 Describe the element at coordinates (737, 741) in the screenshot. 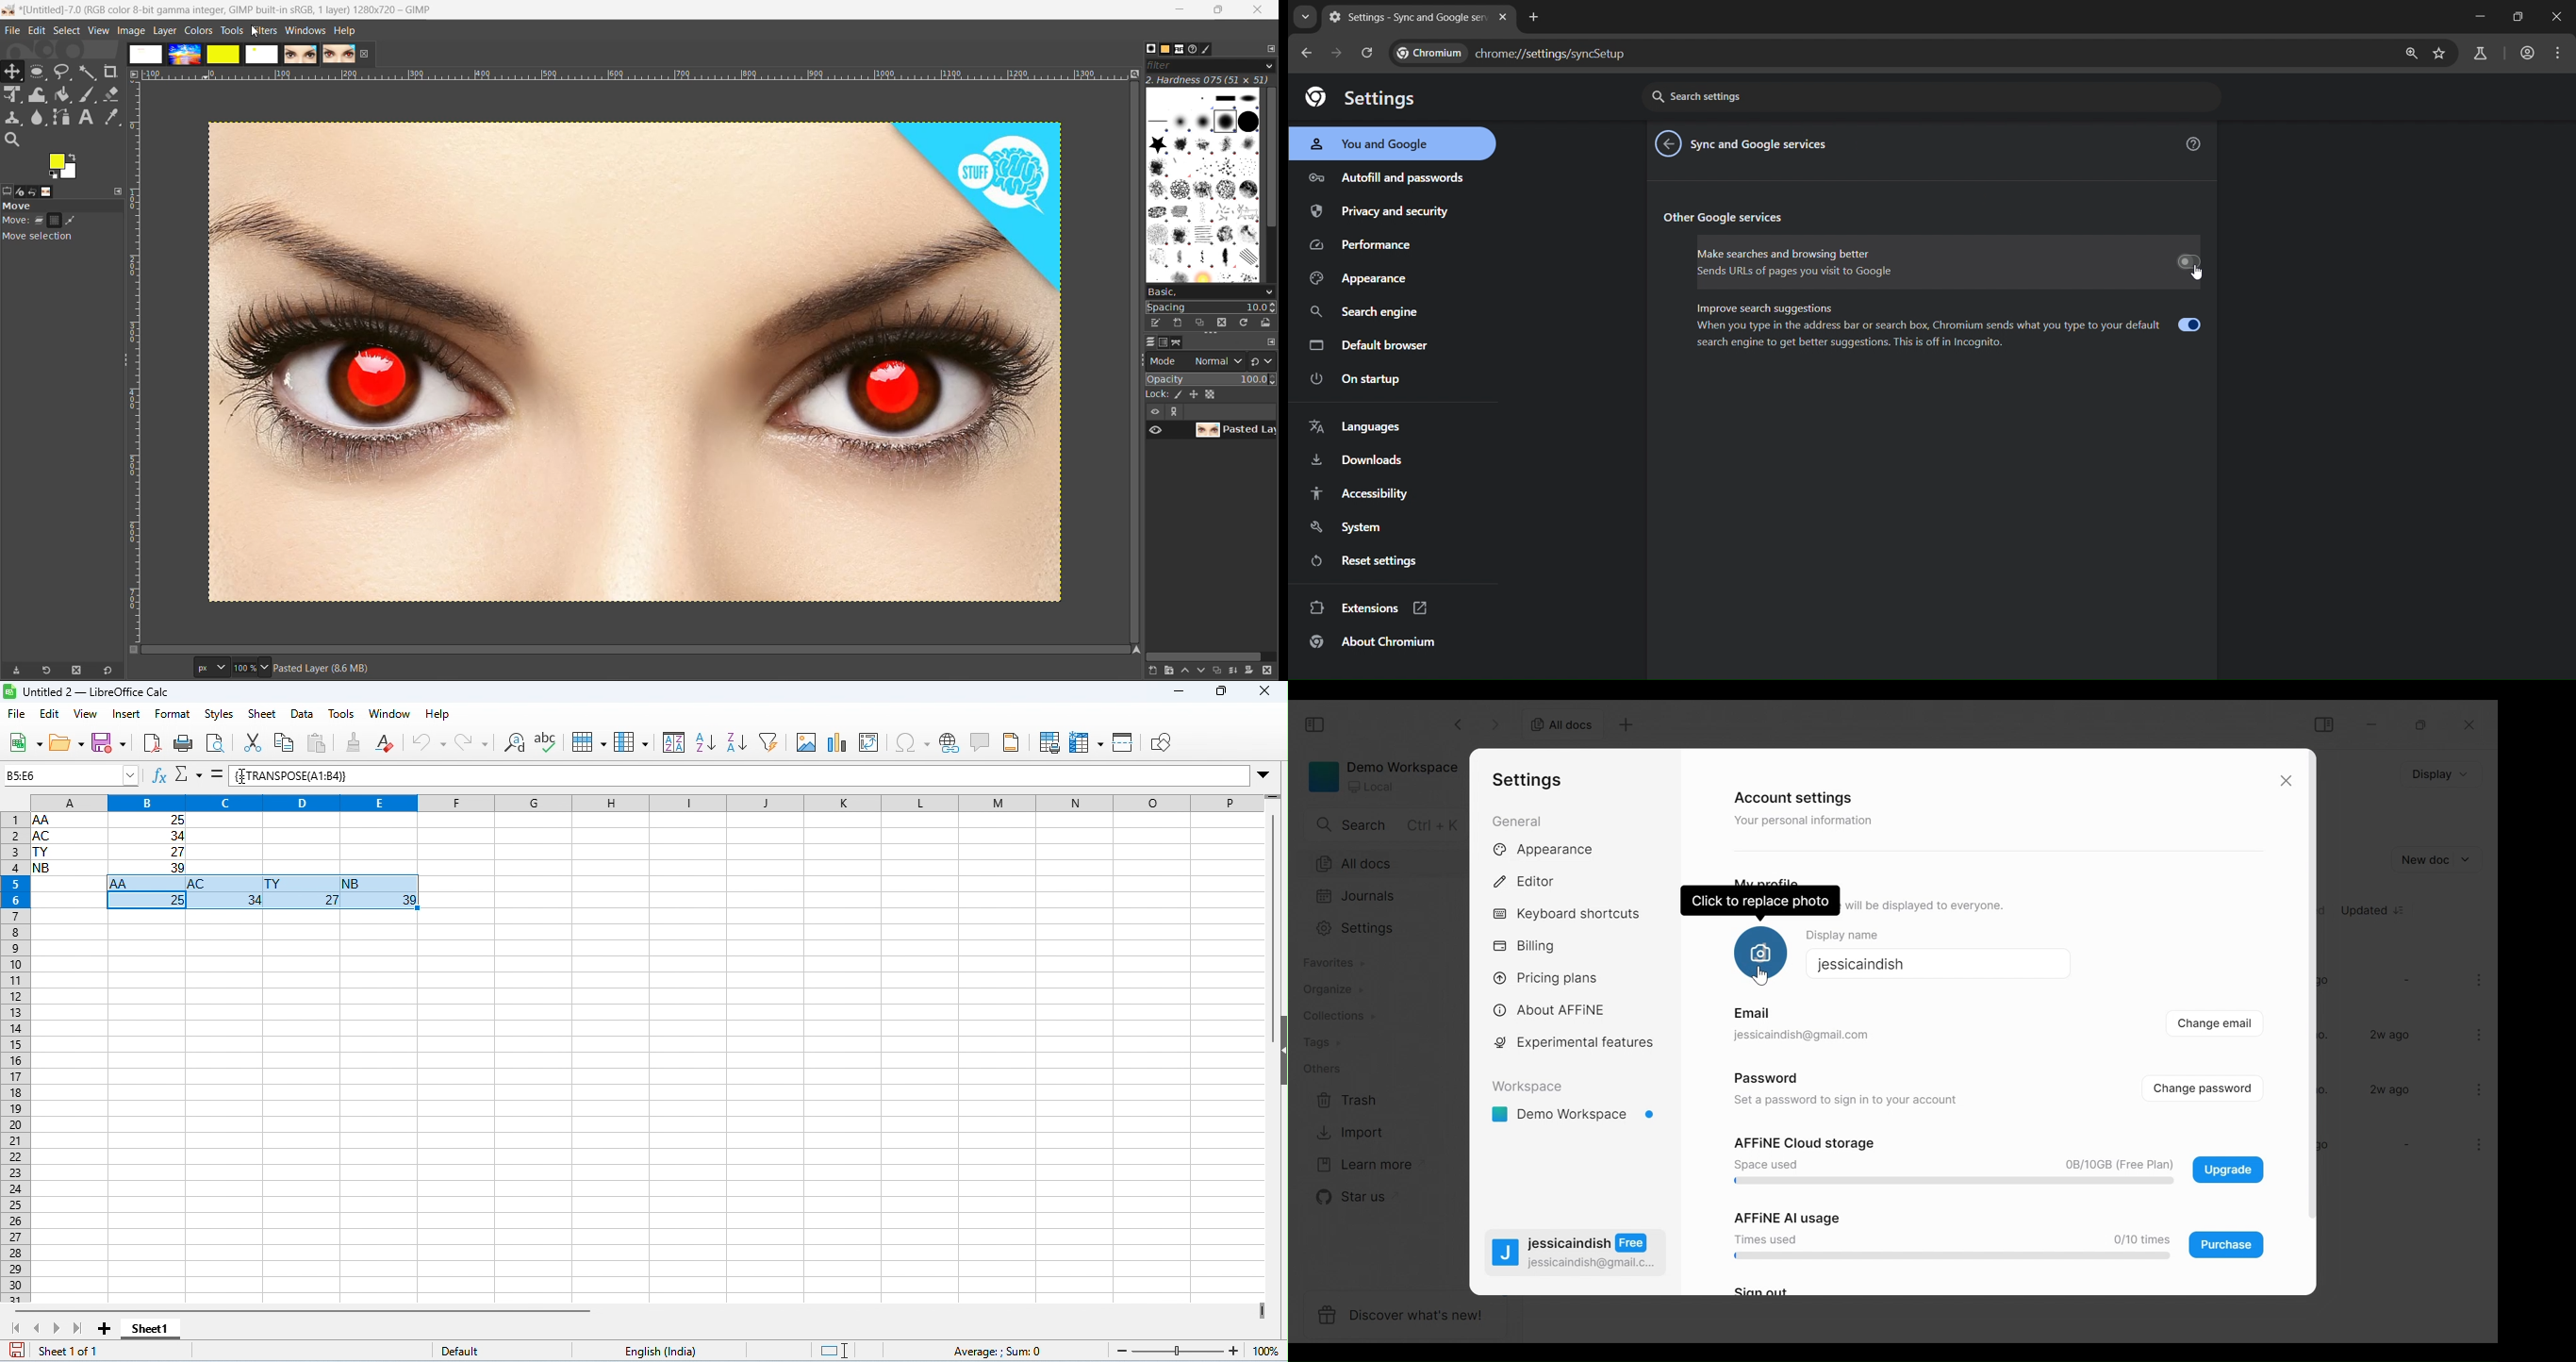

I see `sort descending` at that location.